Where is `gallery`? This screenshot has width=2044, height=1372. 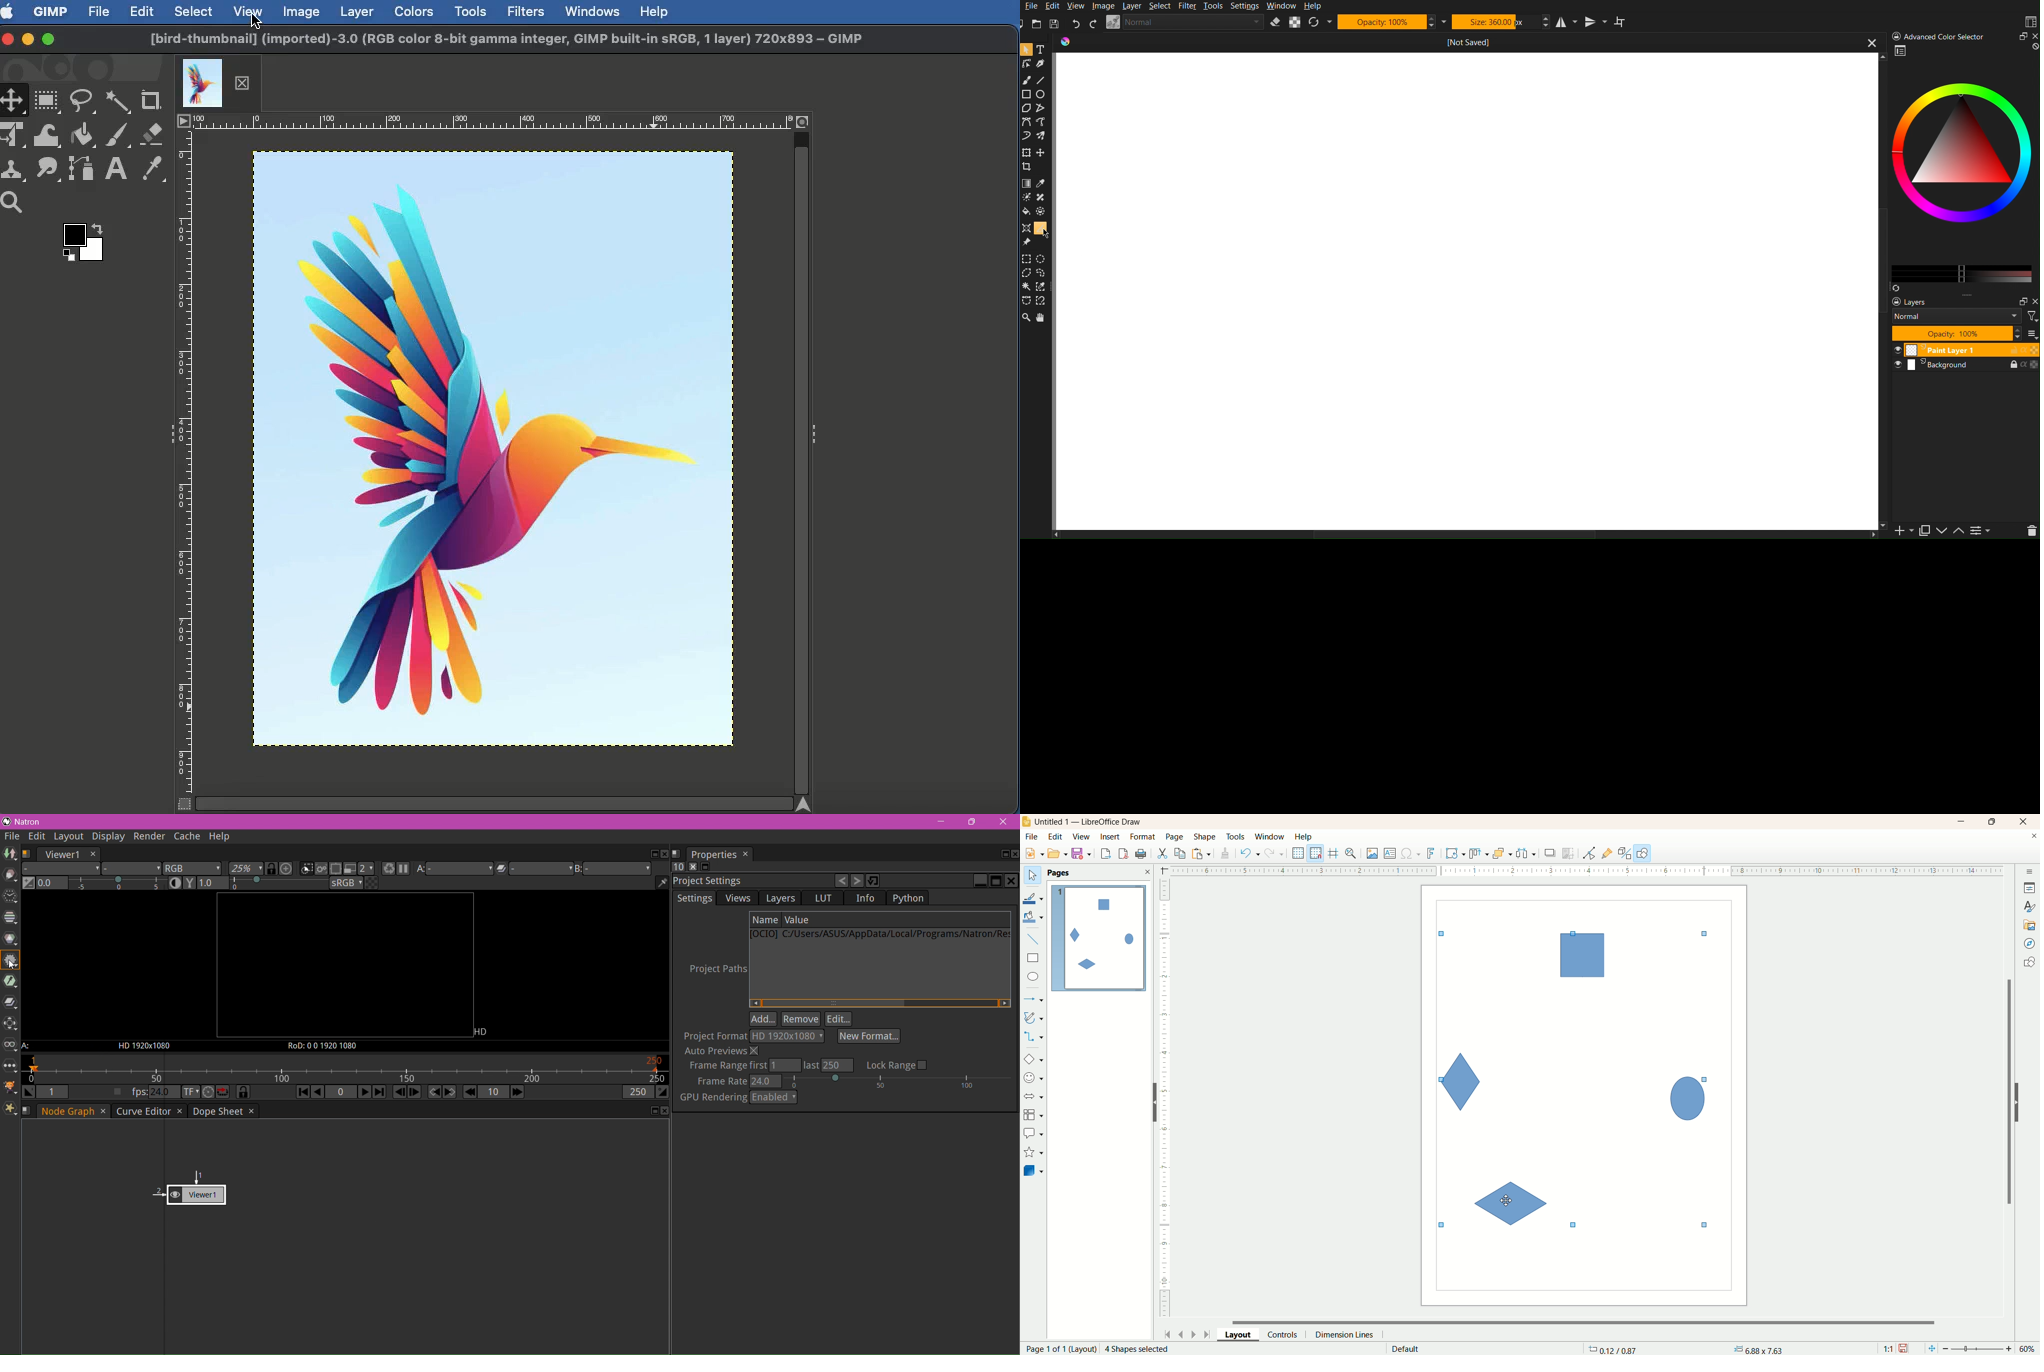
gallery is located at coordinates (2030, 924).